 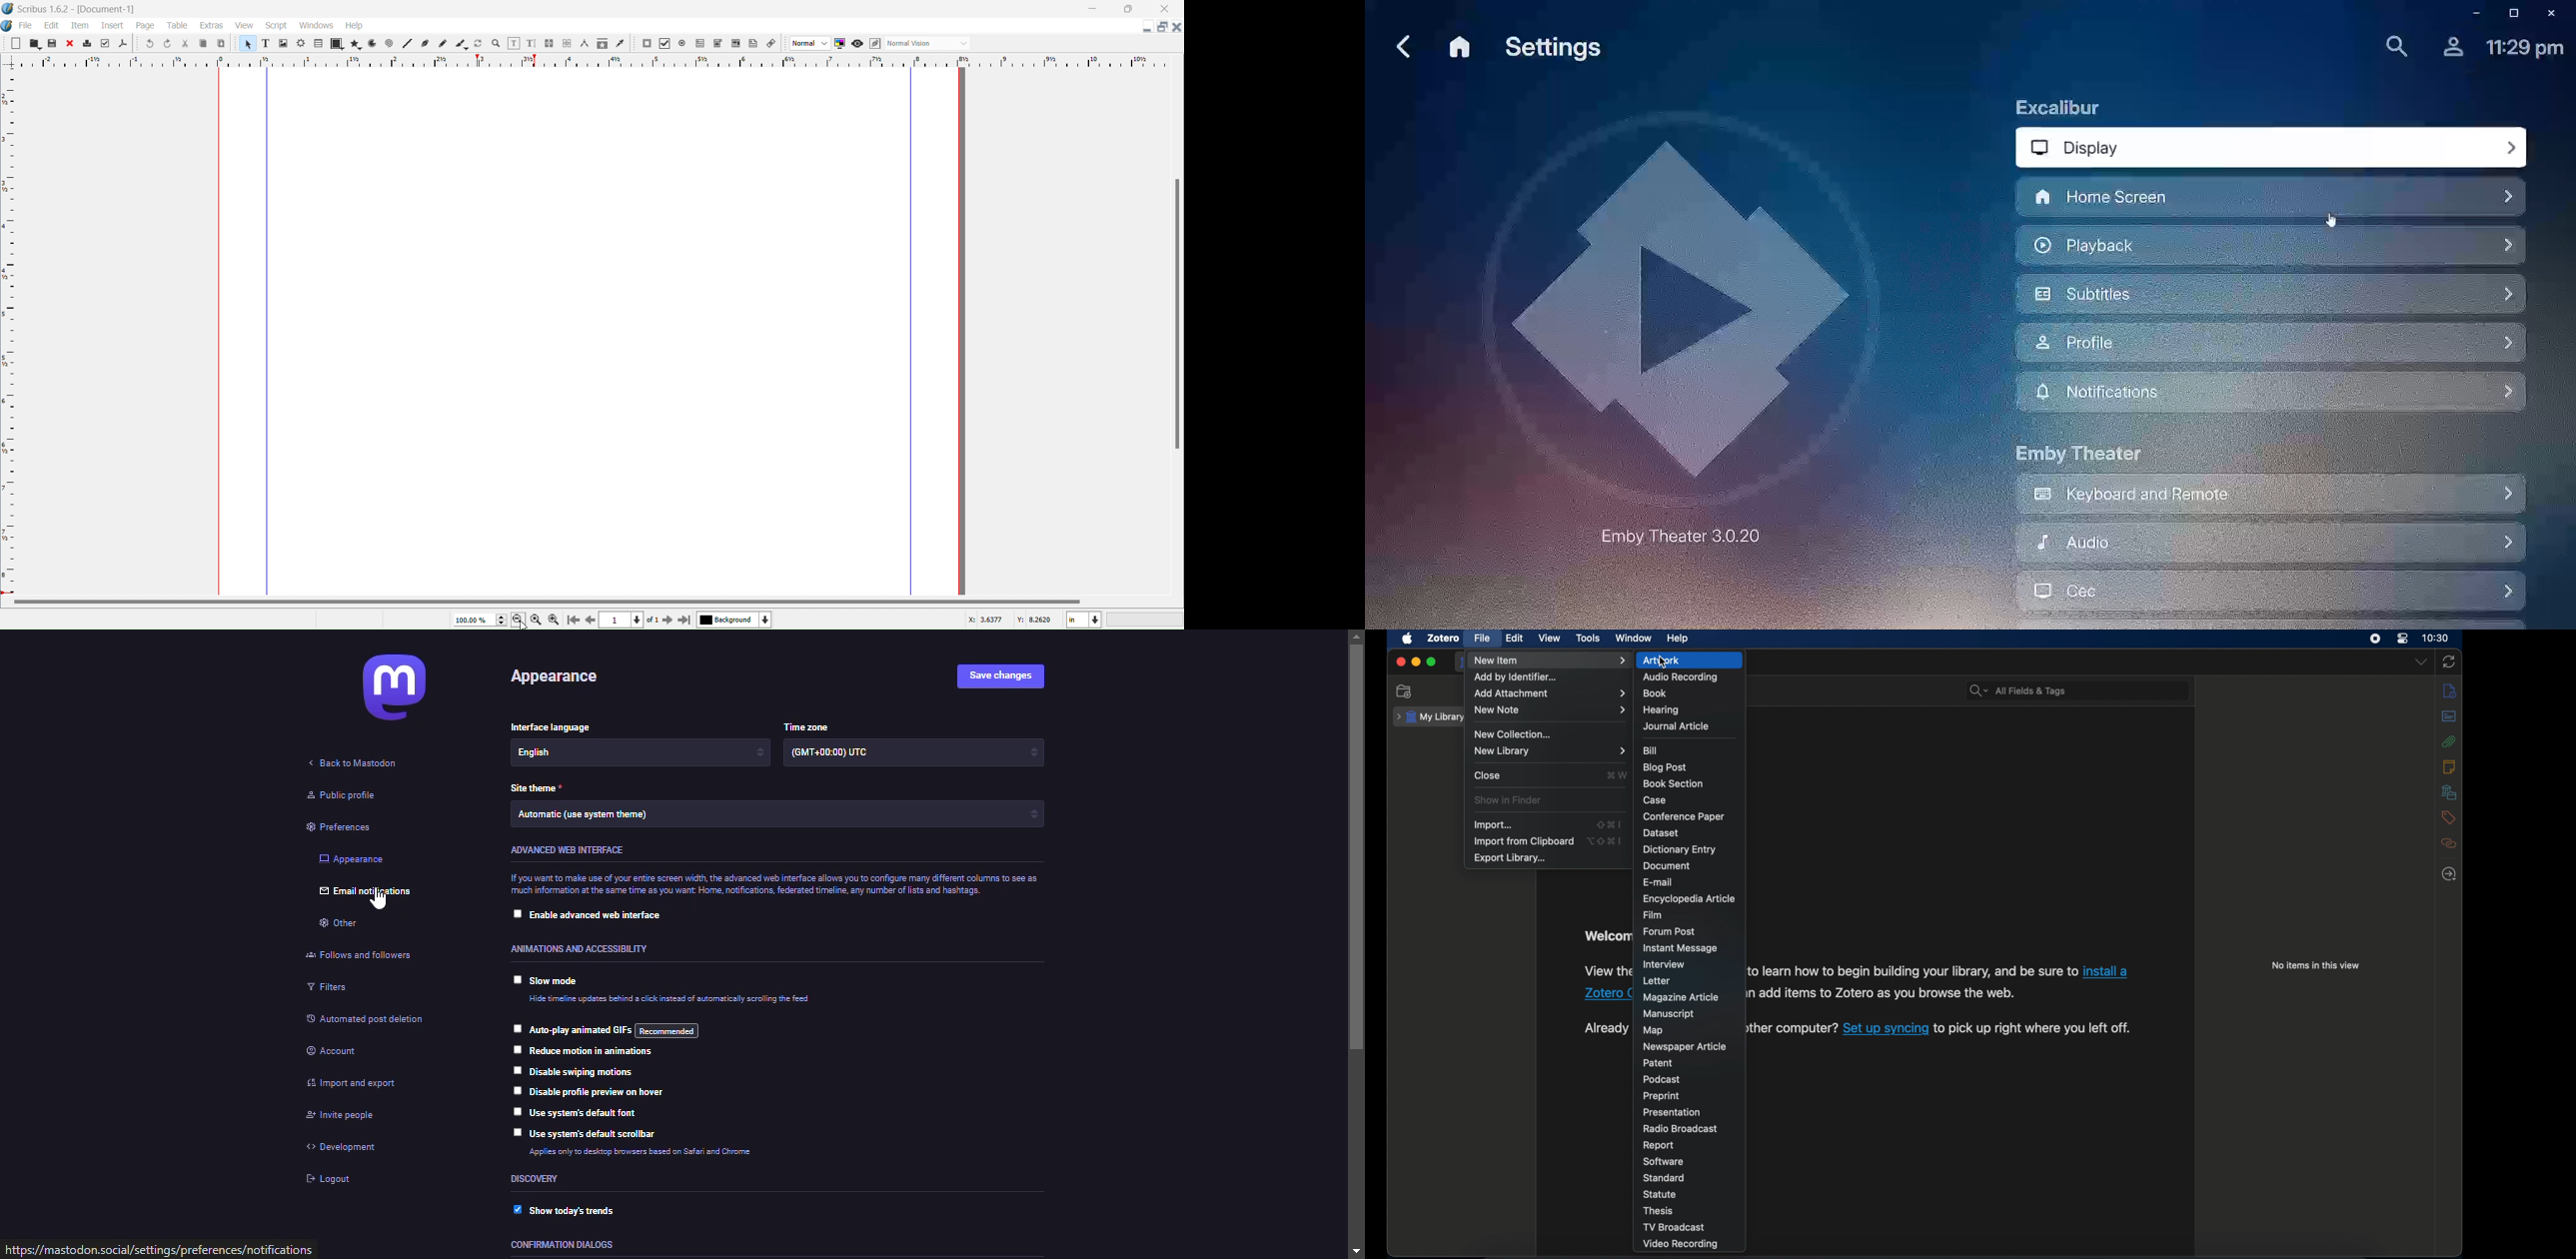 What do you see at coordinates (1673, 784) in the screenshot?
I see `book section` at bounding box center [1673, 784].